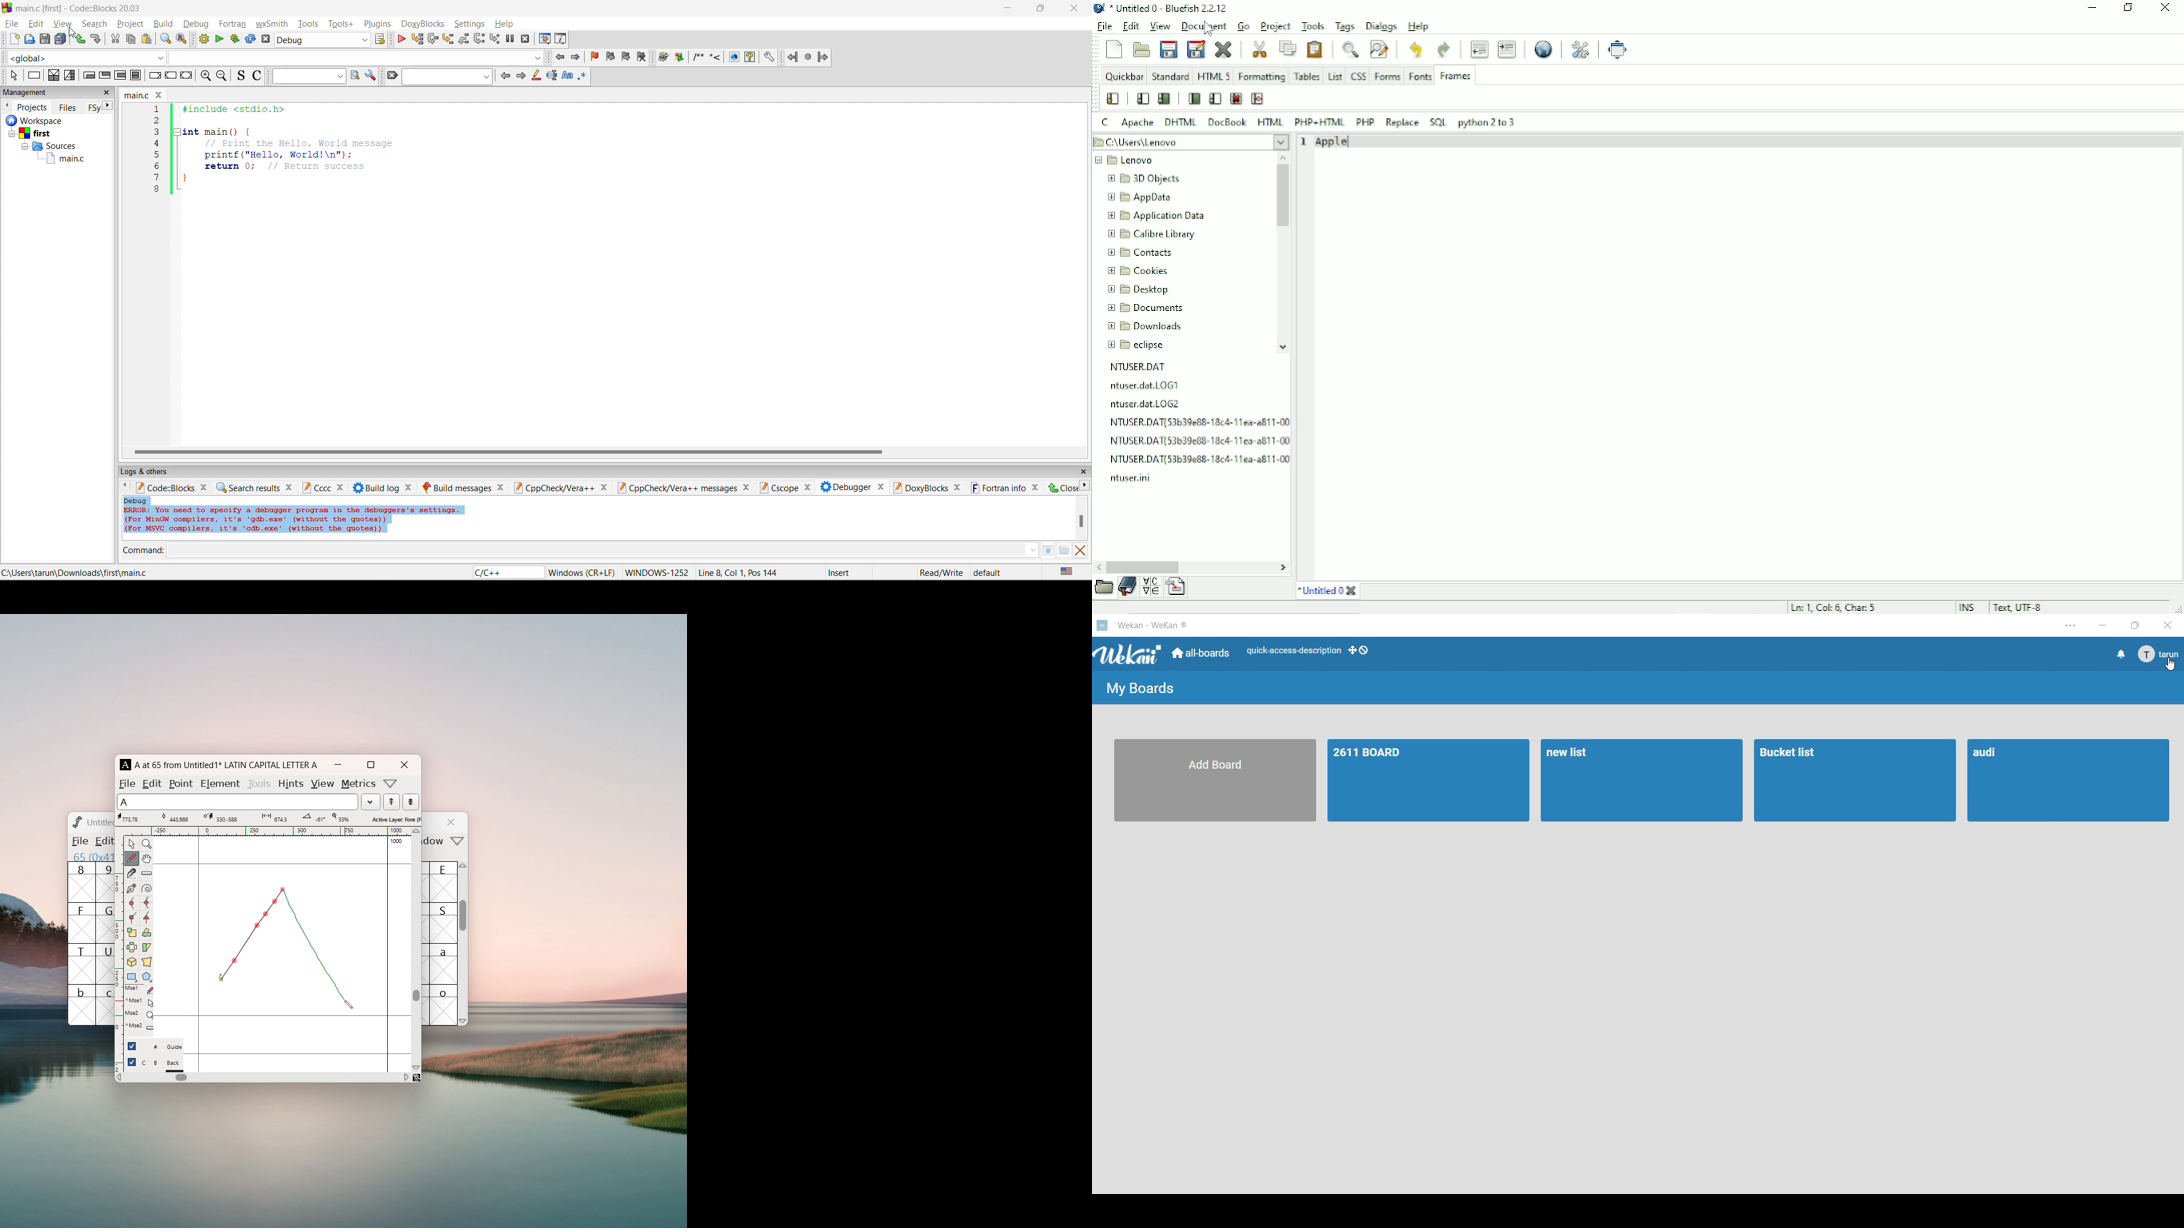 This screenshot has width=2184, height=1232. Describe the element at coordinates (131, 917) in the screenshot. I see `add a corner point` at that location.